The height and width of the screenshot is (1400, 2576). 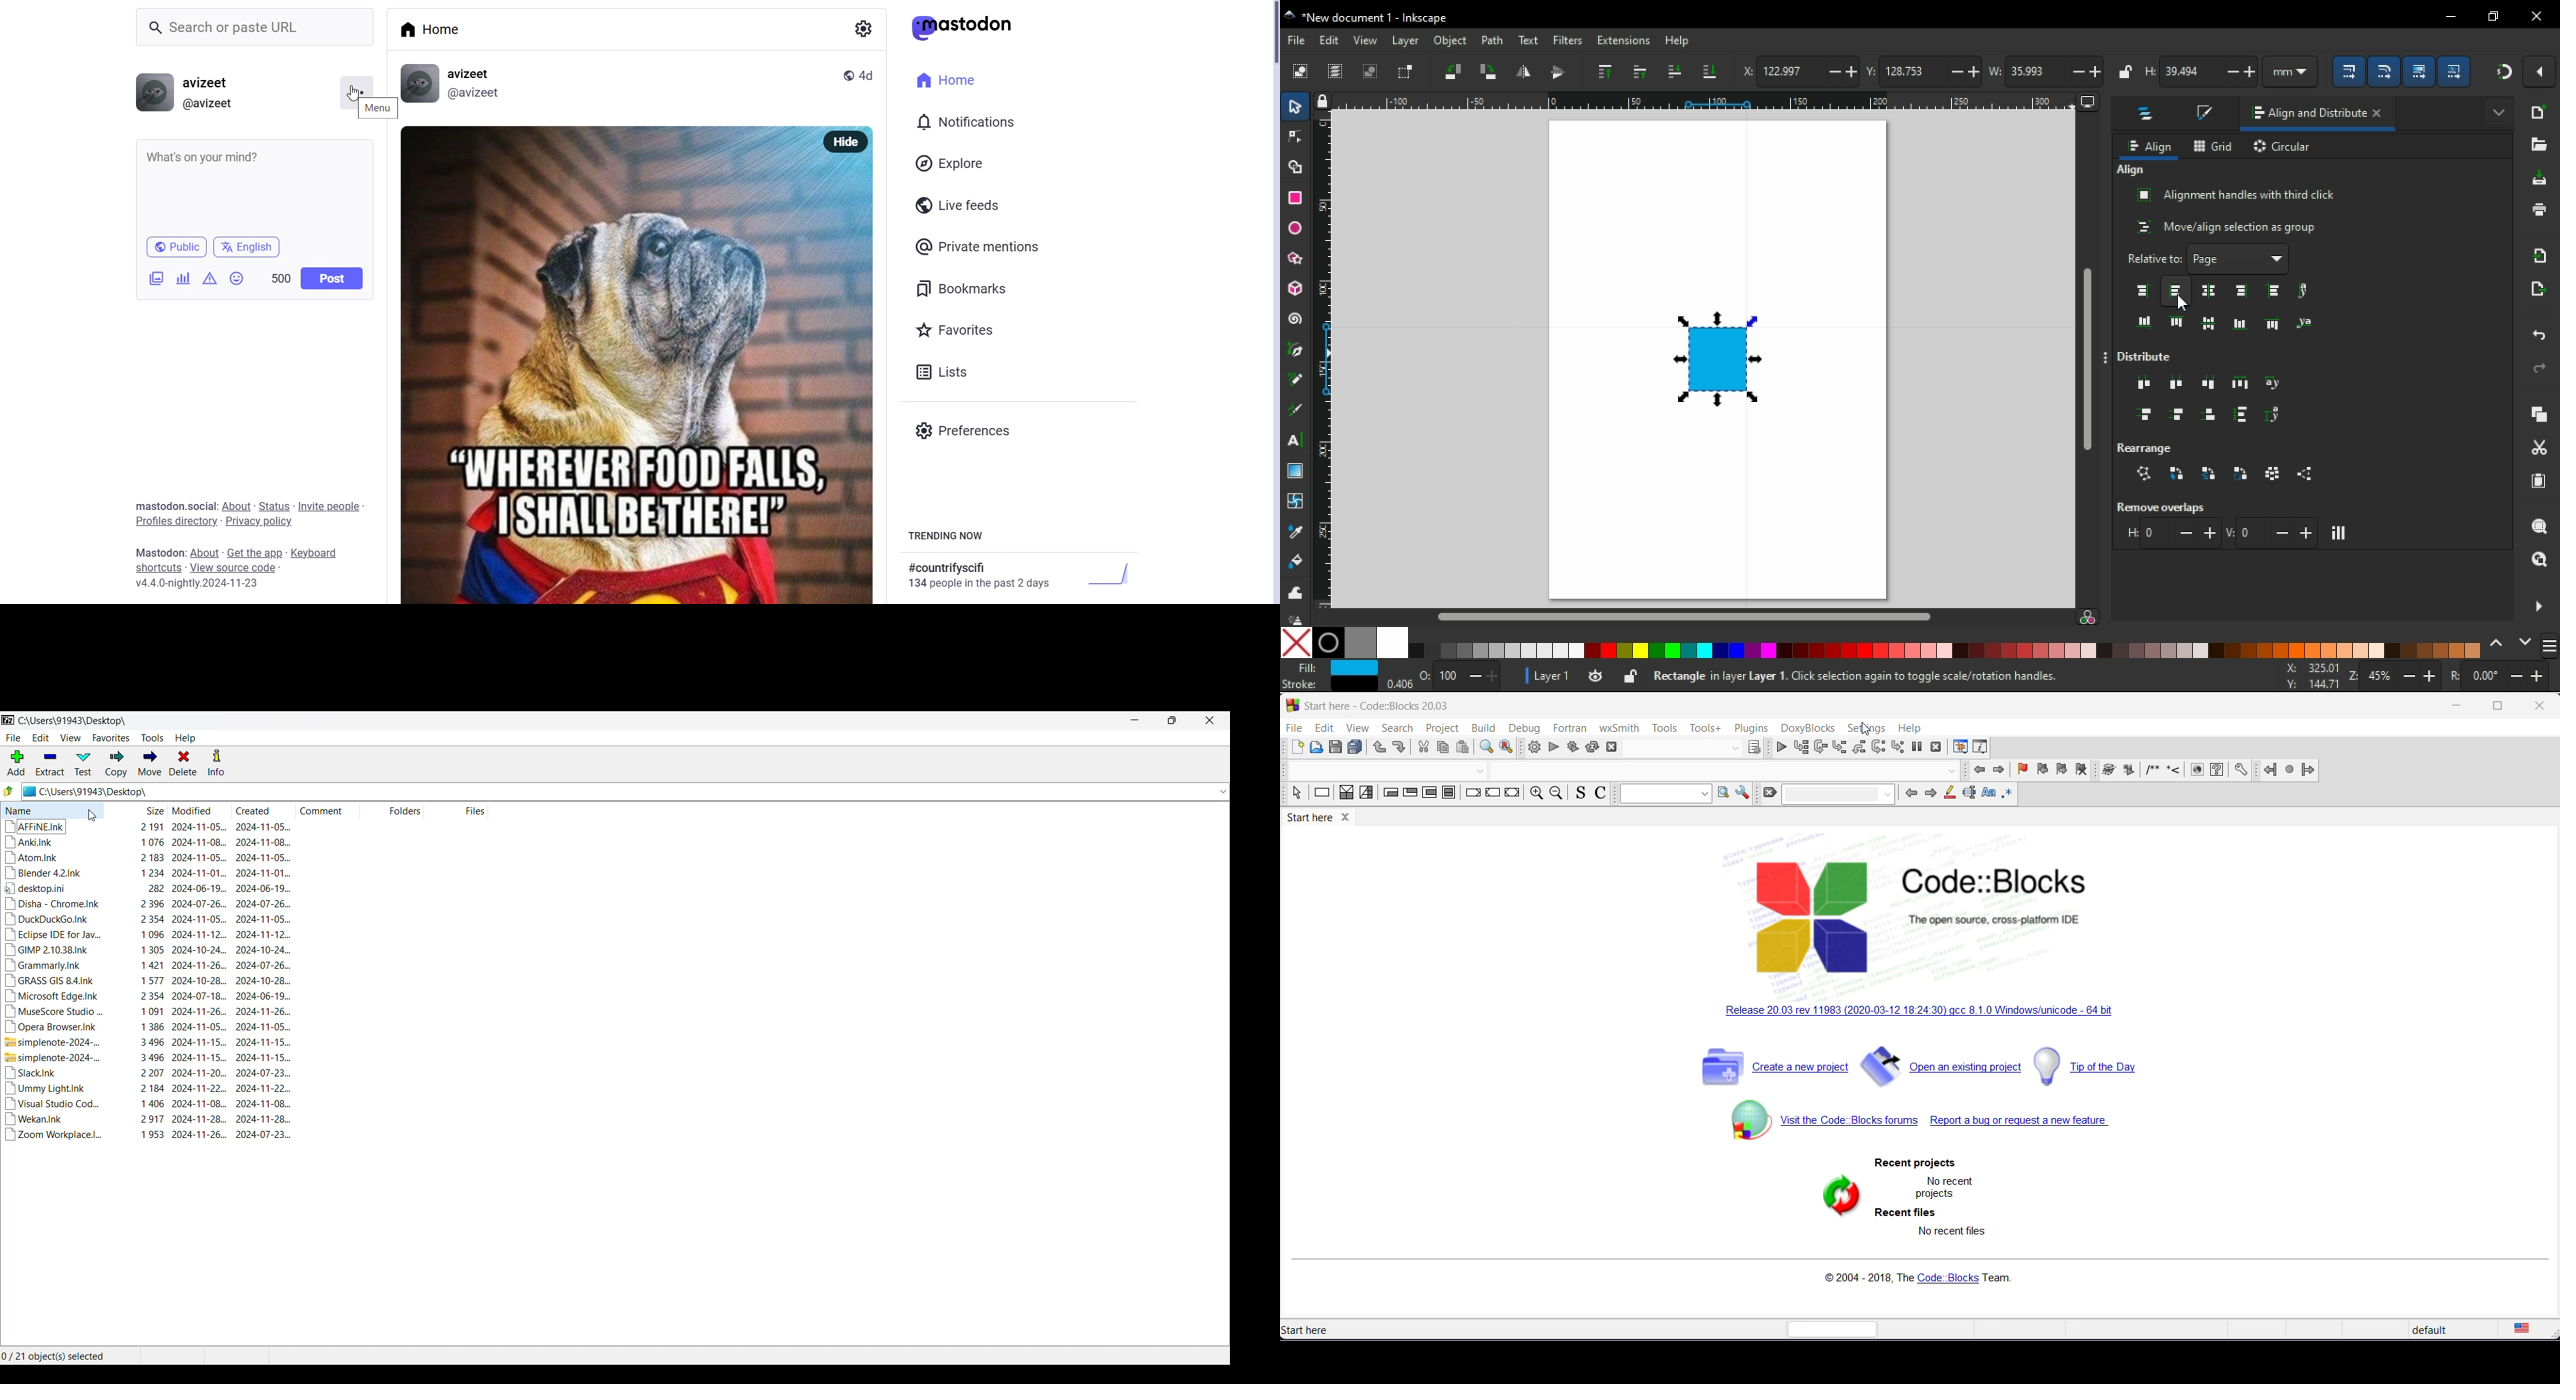 What do you see at coordinates (147, 1119) in the screenshot?
I see `Wekan.Ink 2917 2024-11-28... 2024-11-28.` at bounding box center [147, 1119].